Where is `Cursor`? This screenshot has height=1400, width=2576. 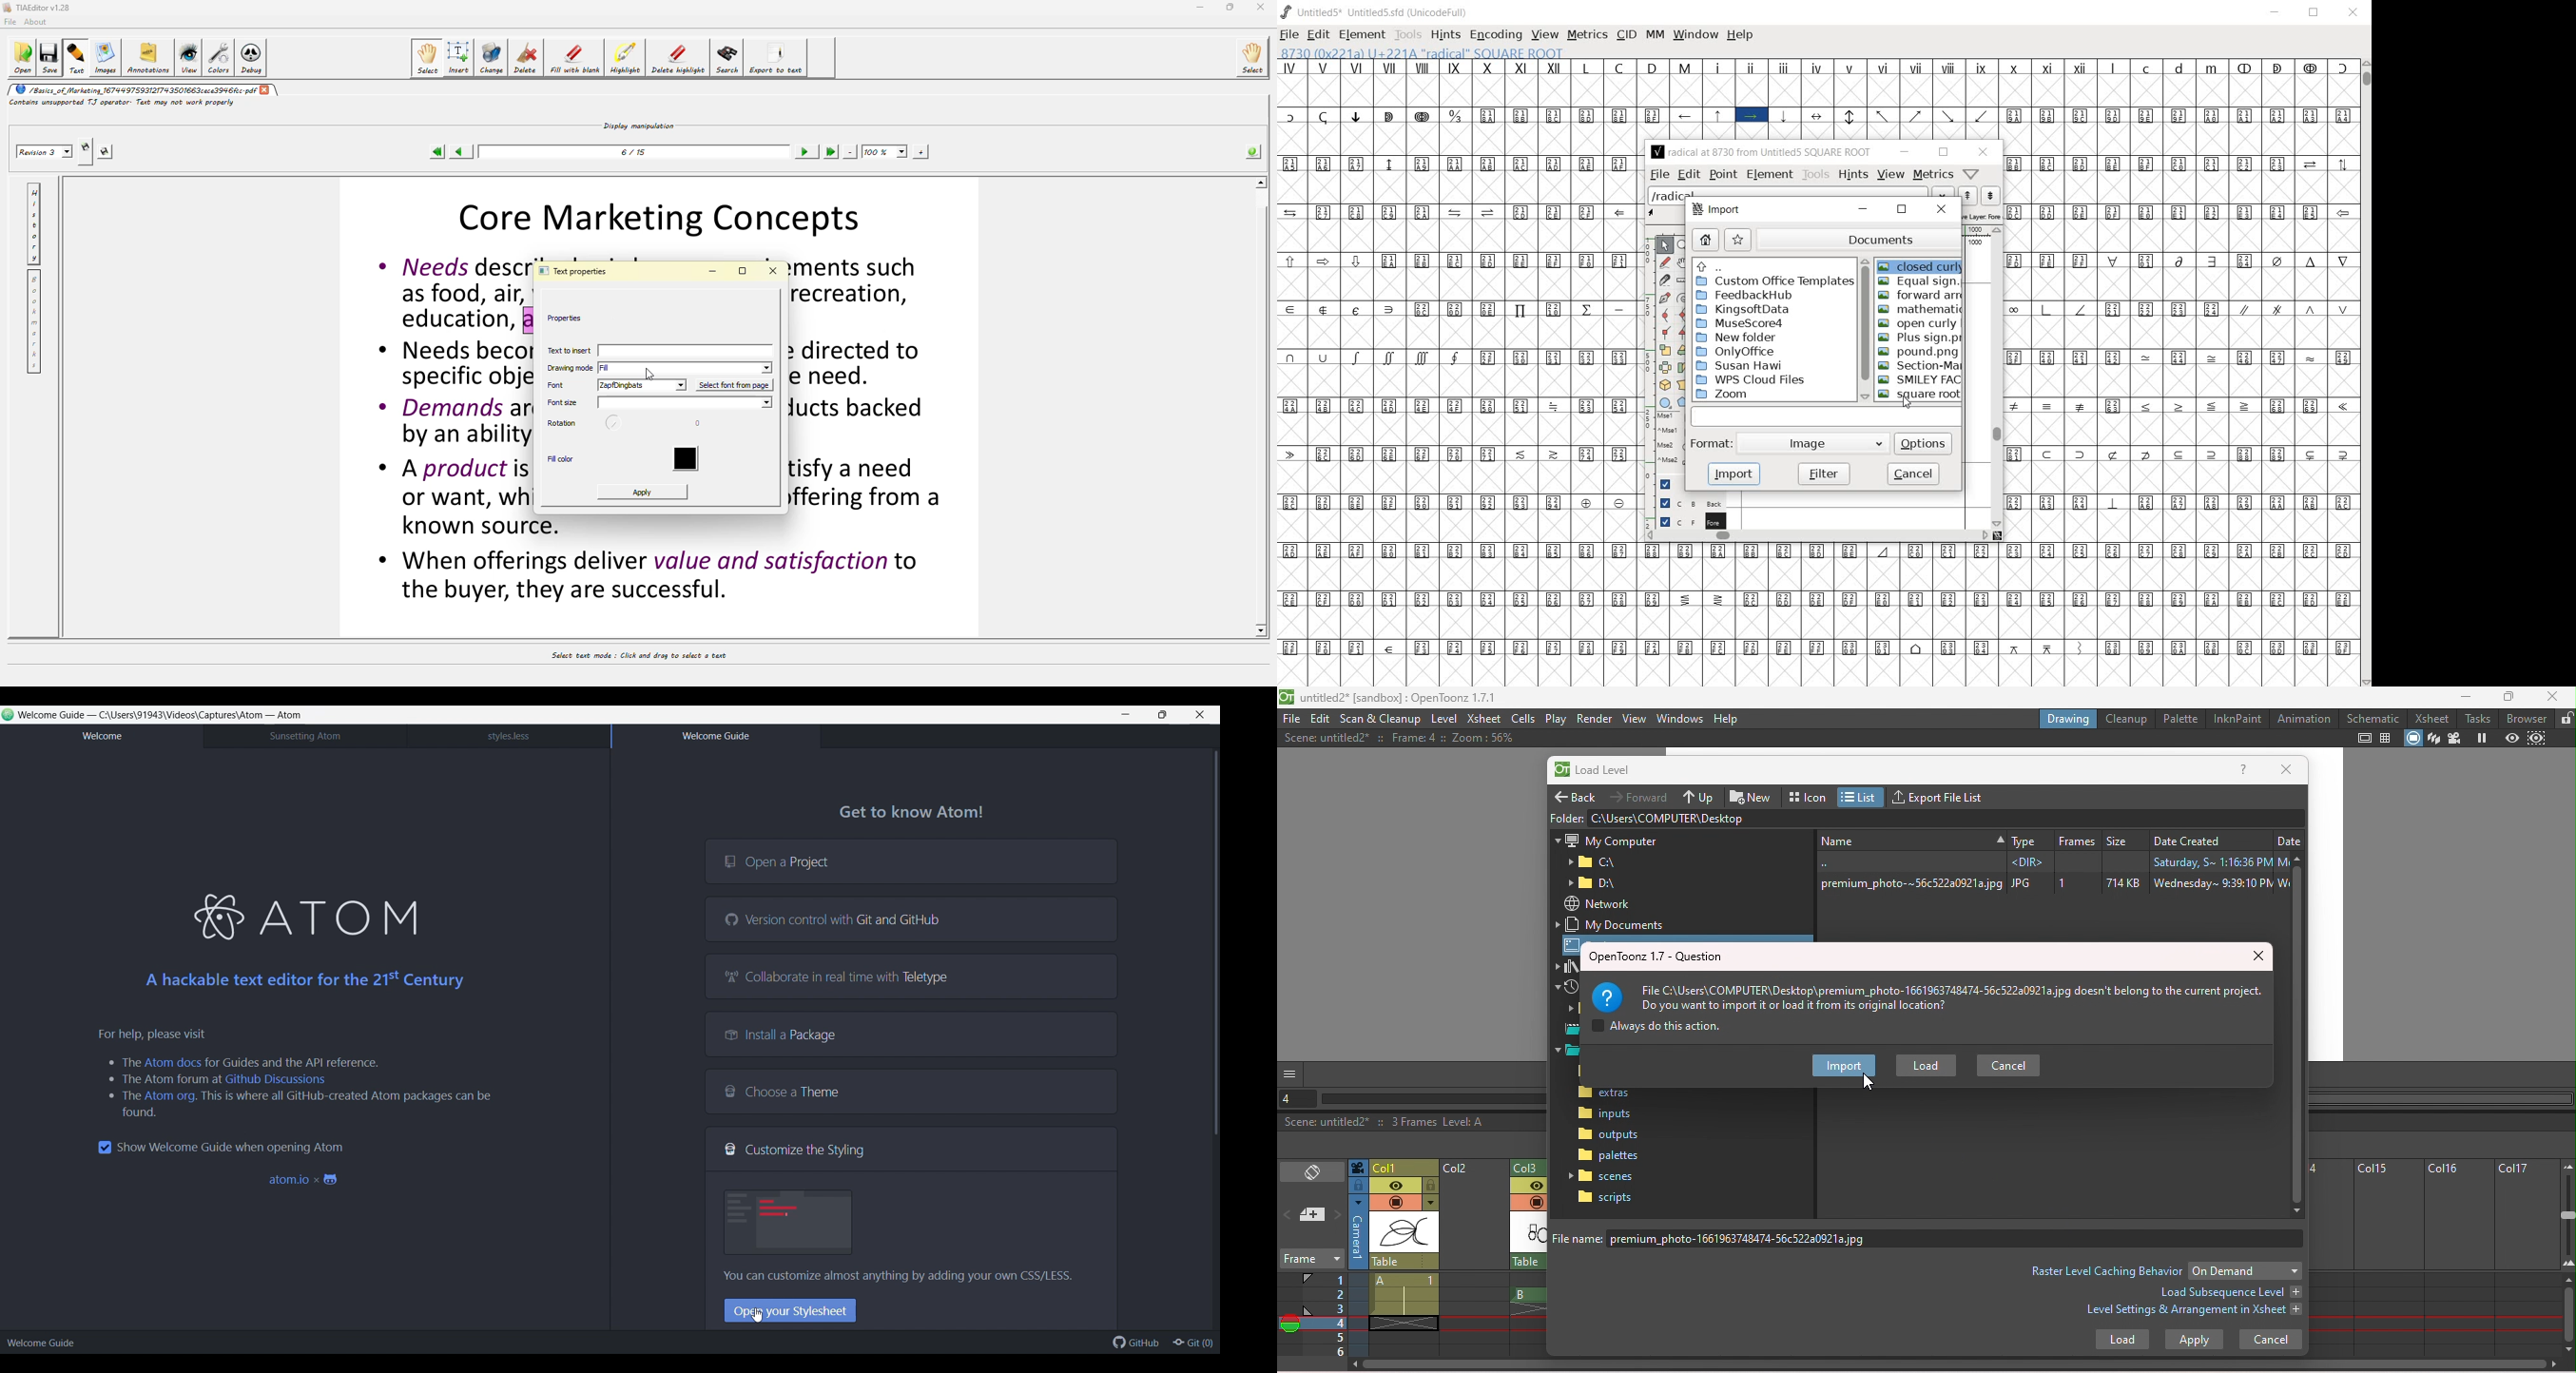
Cursor is located at coordinates (1868, 1083).